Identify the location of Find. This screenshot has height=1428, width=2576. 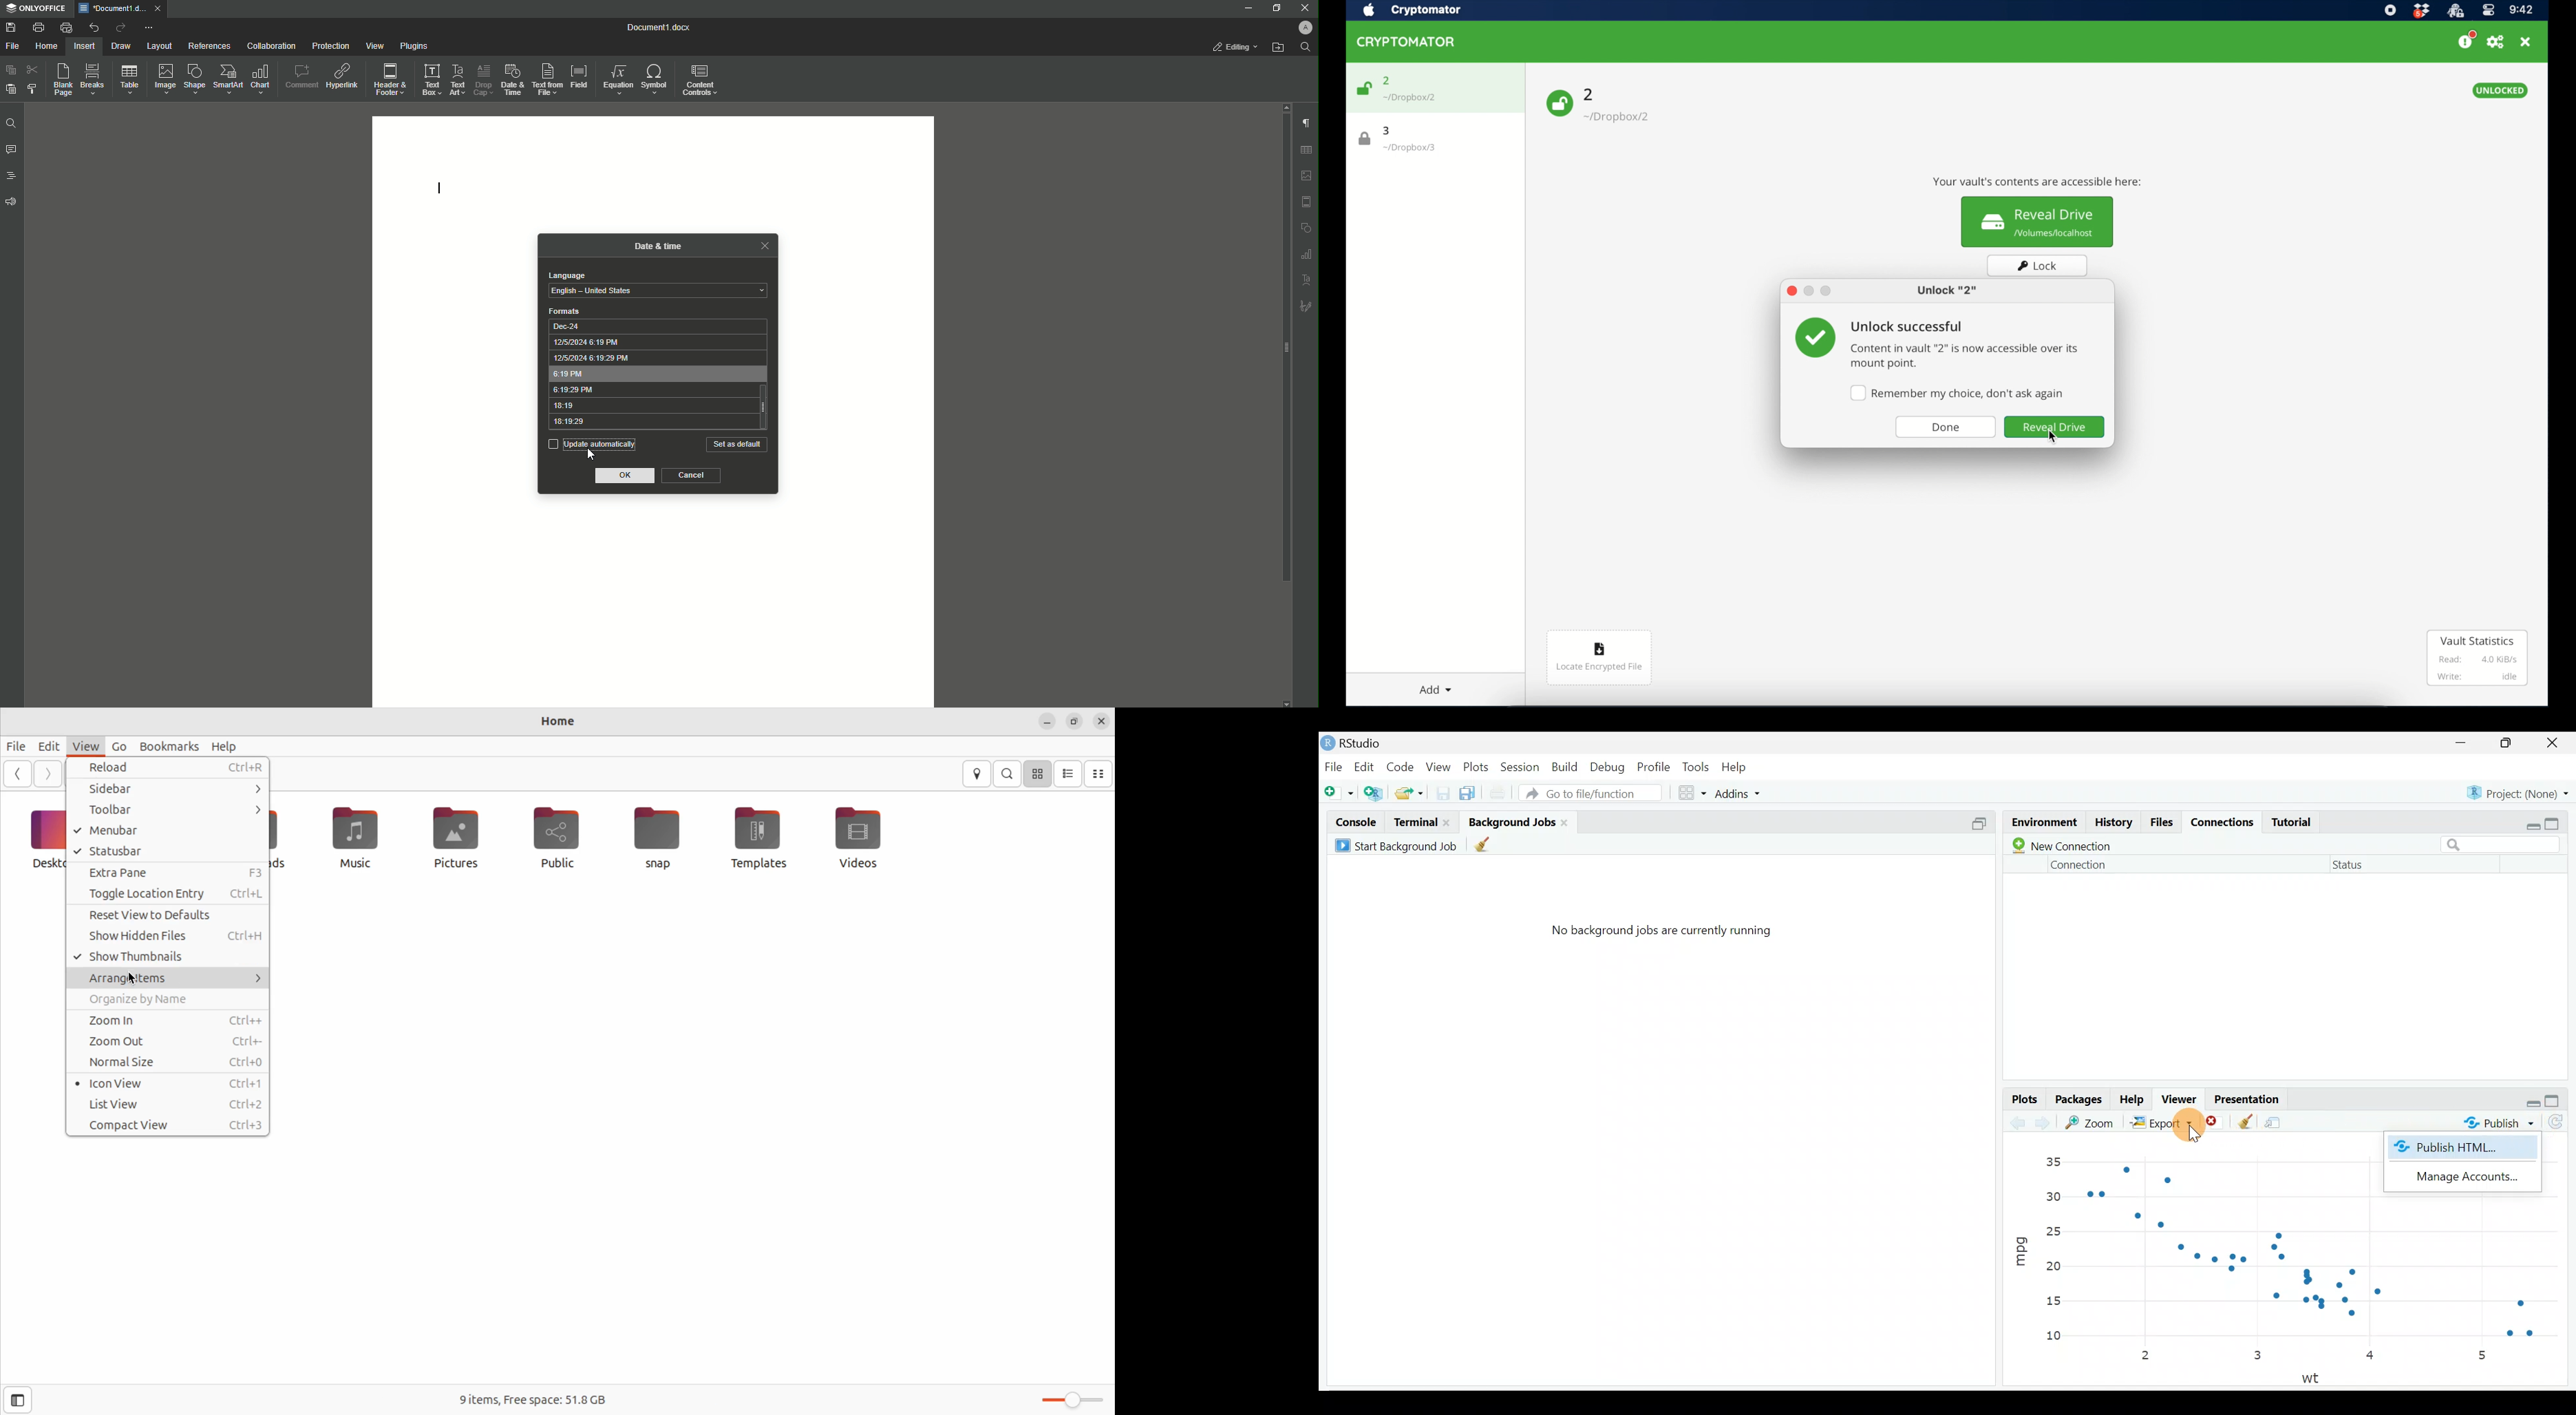
(1305, 47).